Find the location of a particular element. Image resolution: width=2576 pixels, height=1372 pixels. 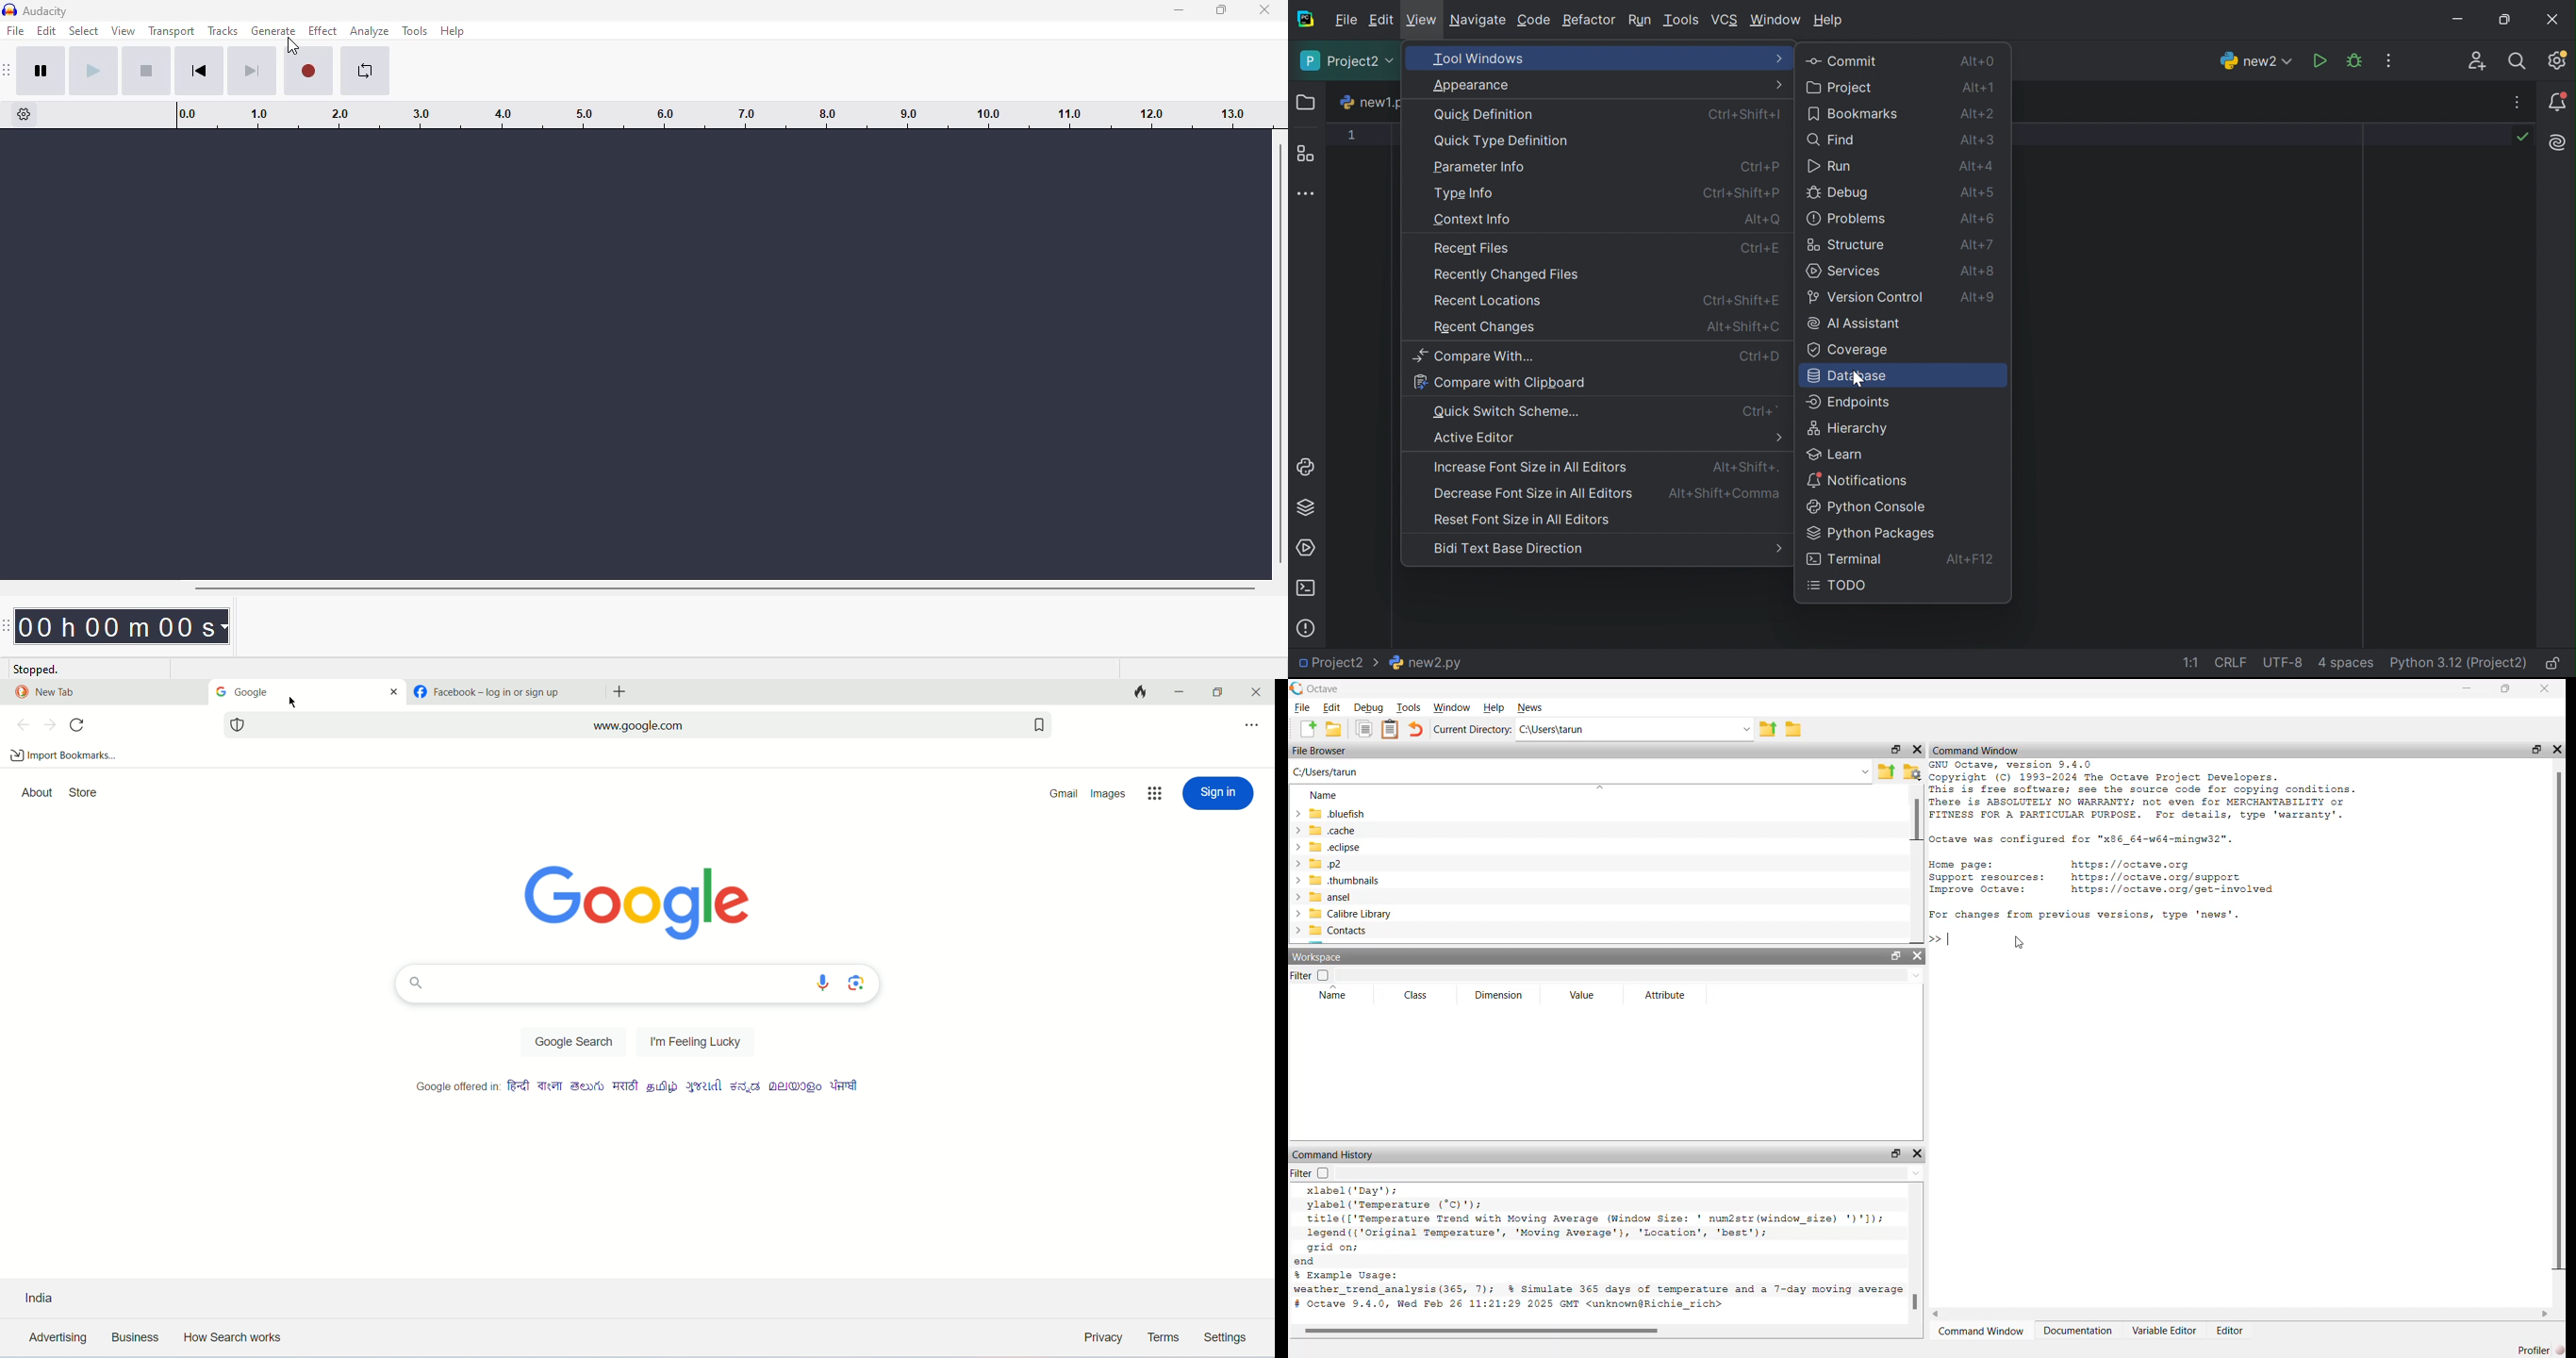

timeline options is located at coordinates (25, 114).